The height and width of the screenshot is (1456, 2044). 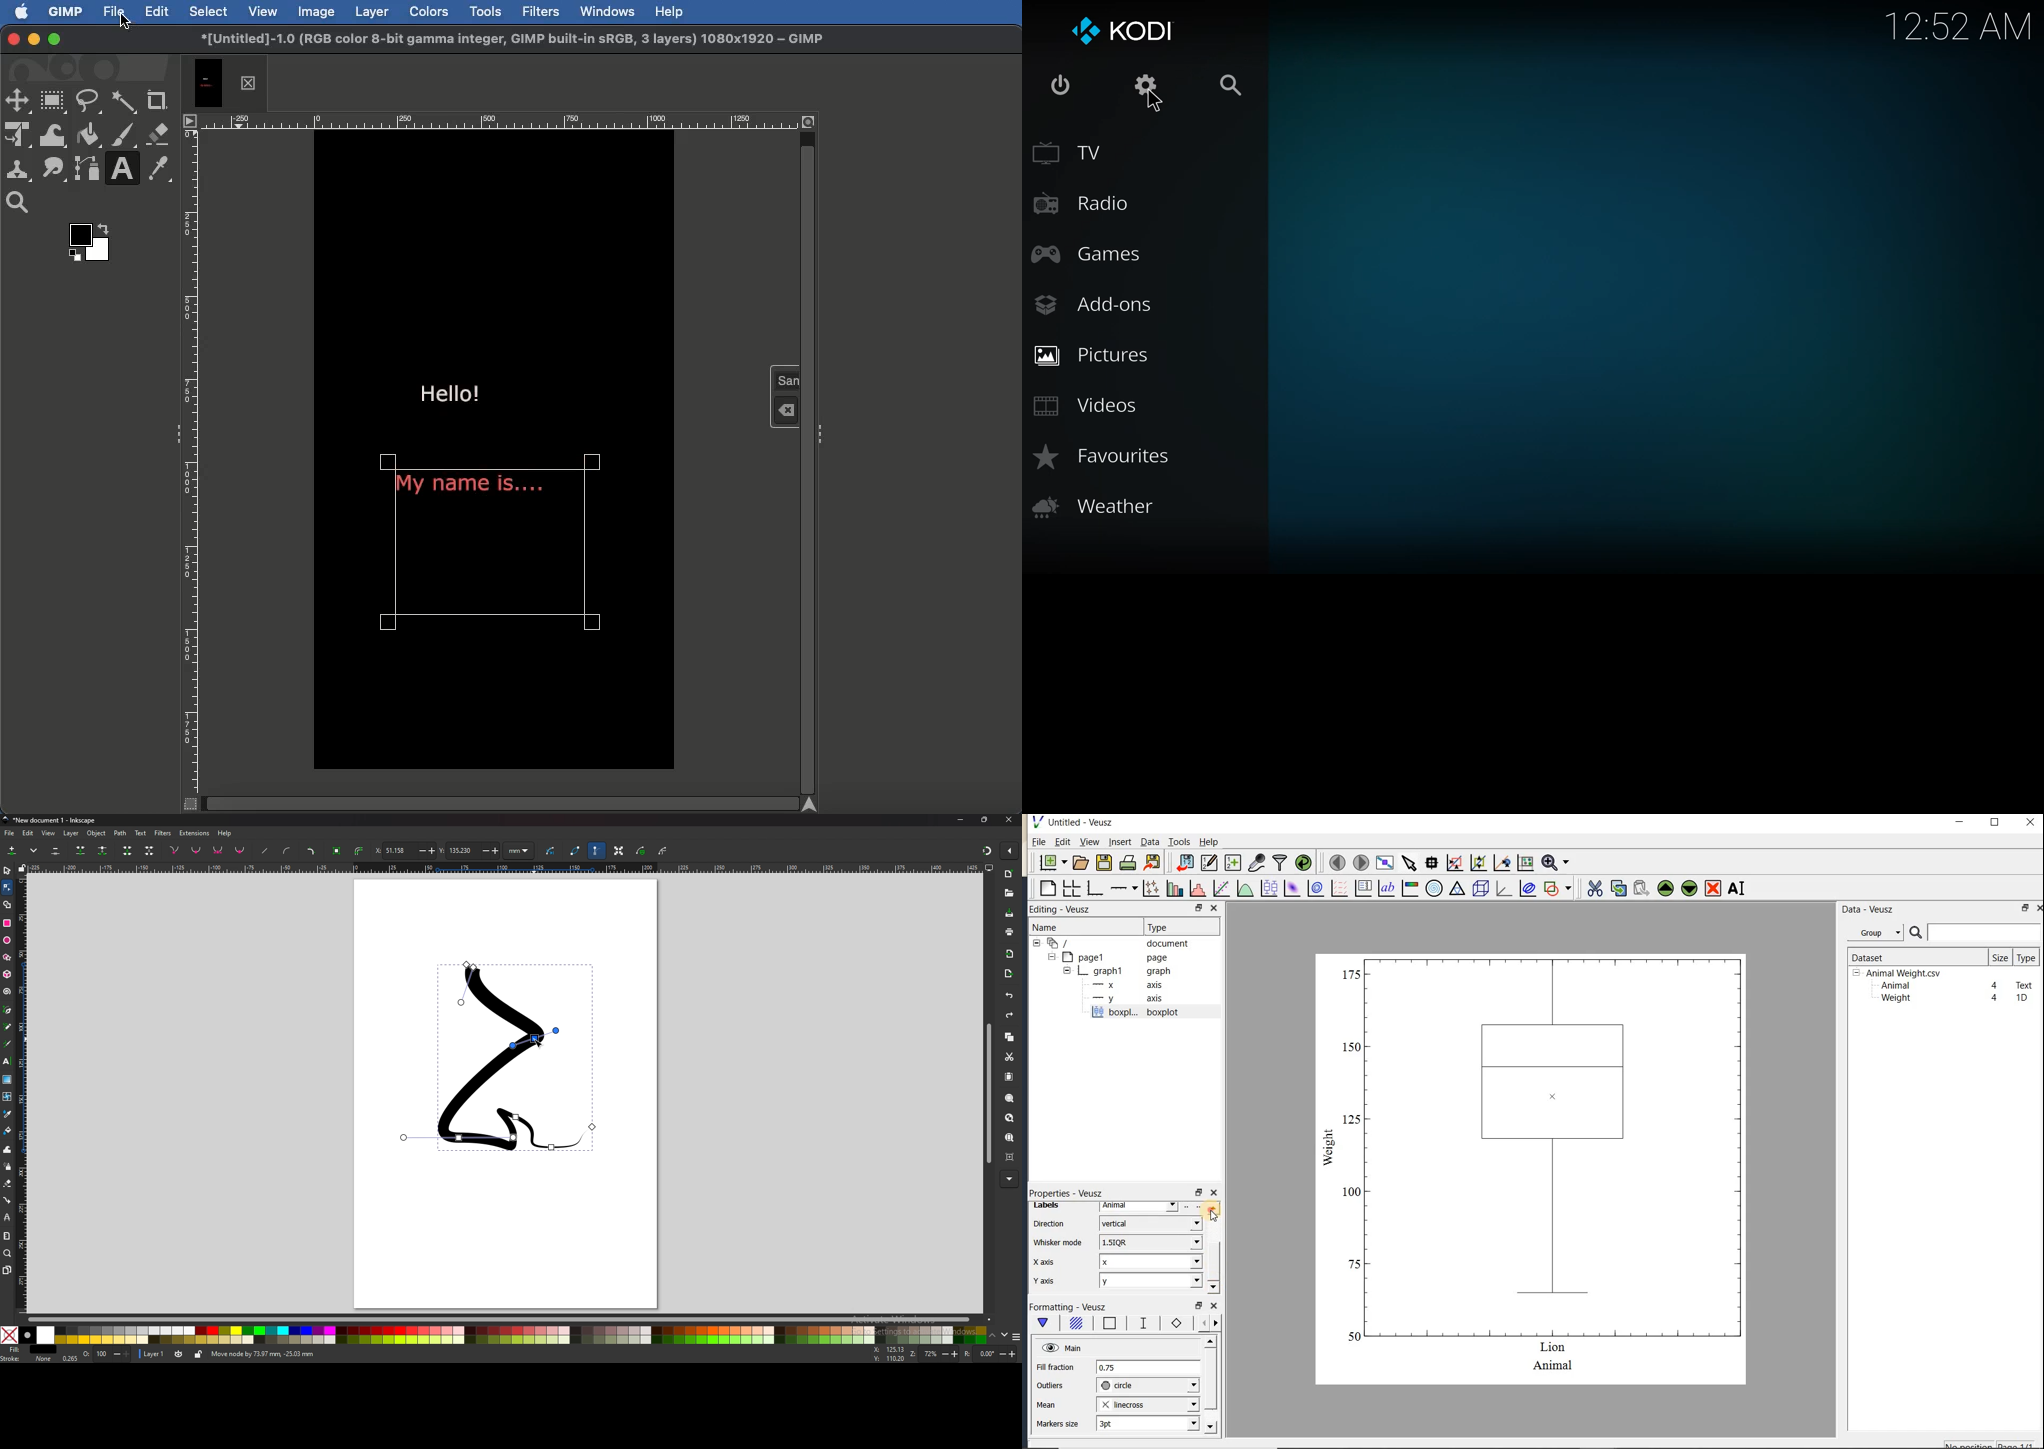 What do you see at coordinates (1455, 863) in the screenshot?
I see `click or draw a rectangle to zoom graph axes` at bounding box center [1455, 863].